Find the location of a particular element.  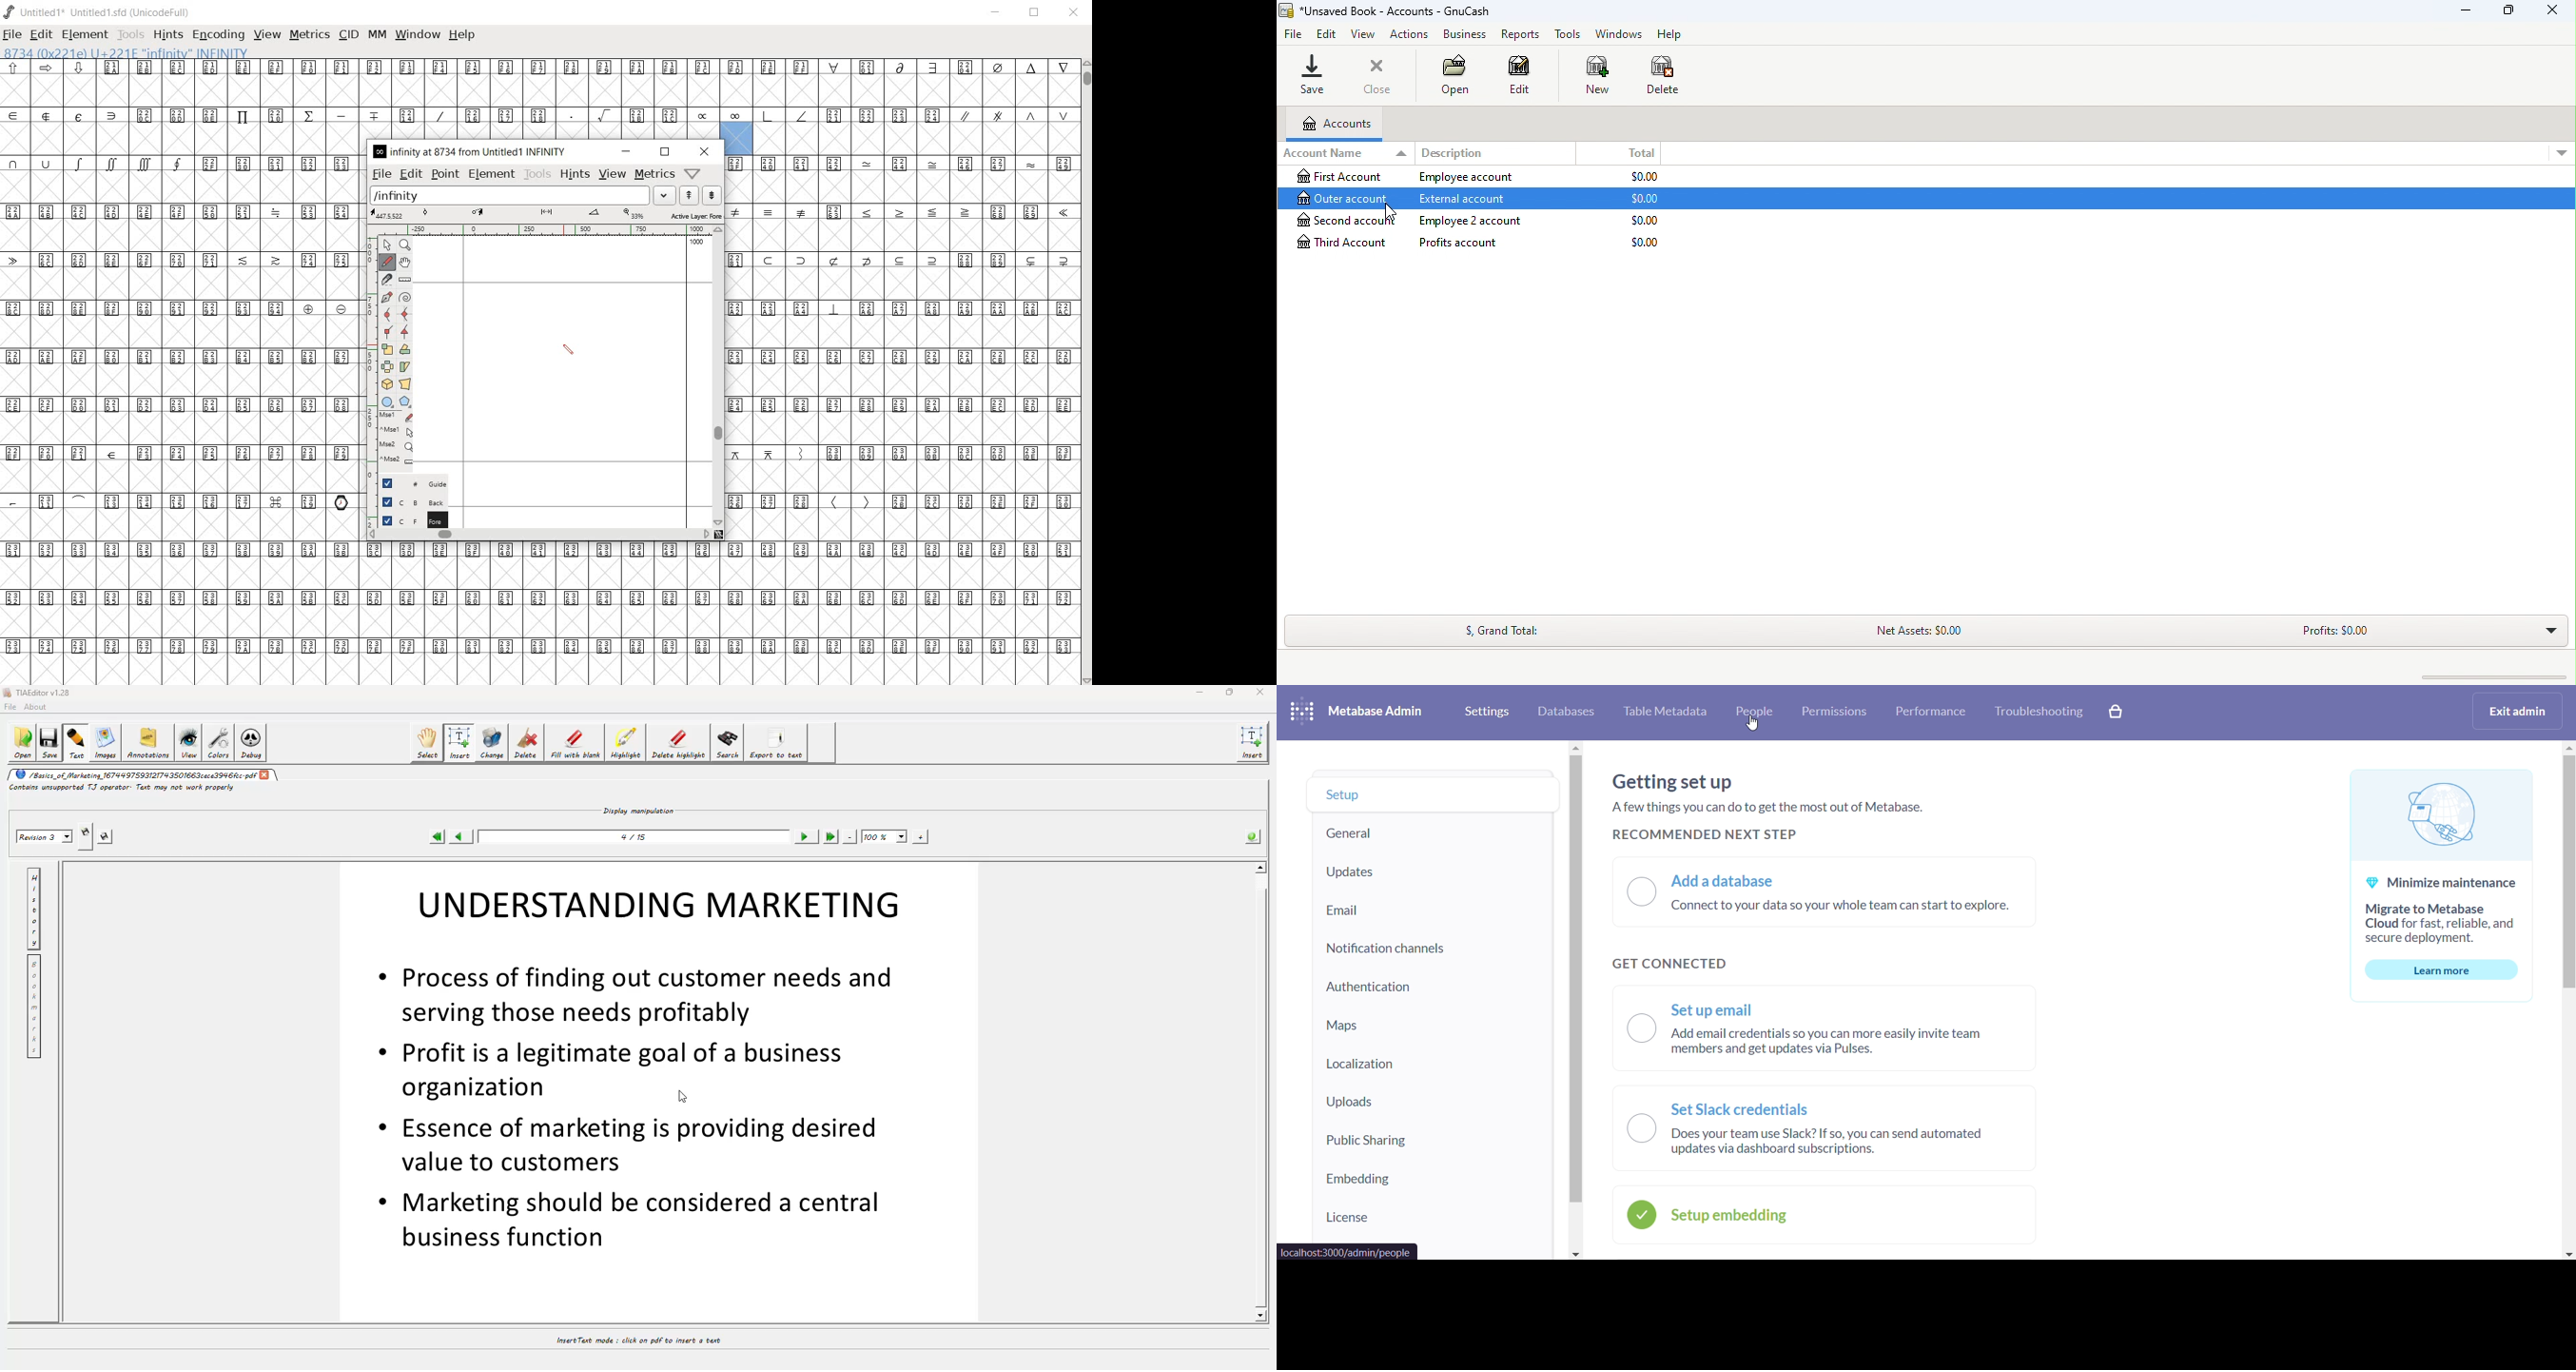

rotate the selection in 3D and project back to plane is located at coordinates (385, 383).